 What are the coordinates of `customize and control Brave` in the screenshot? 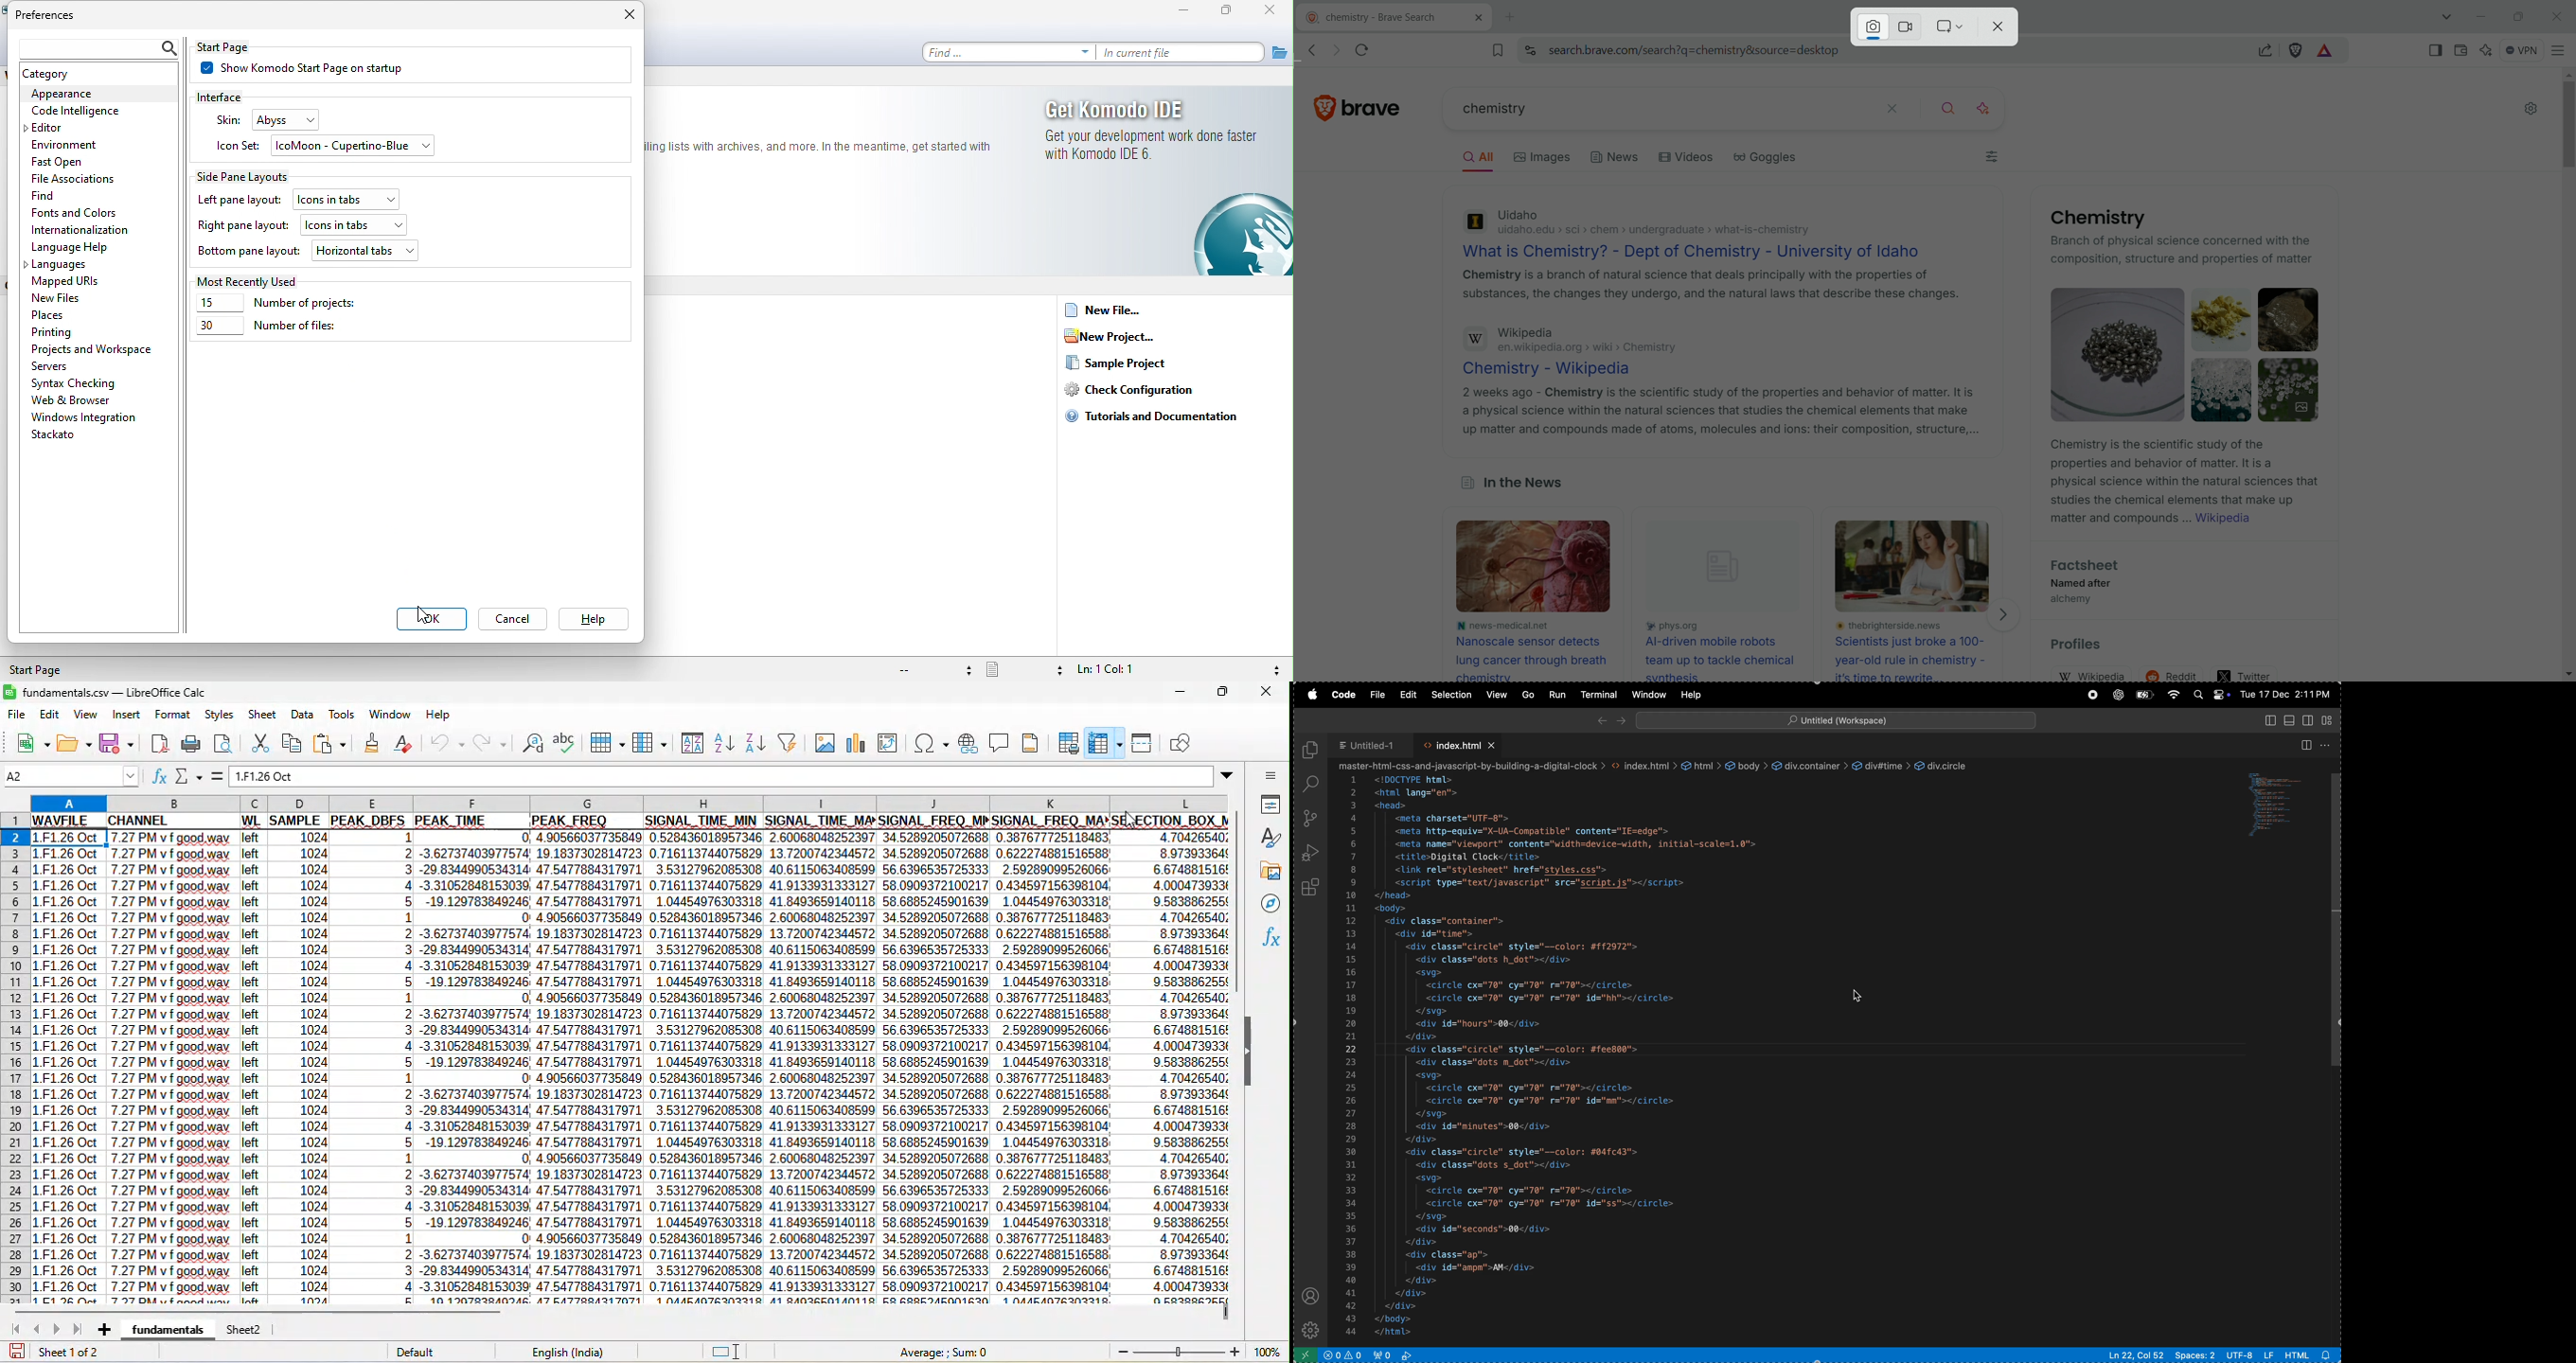 It's located at (2559, 49).